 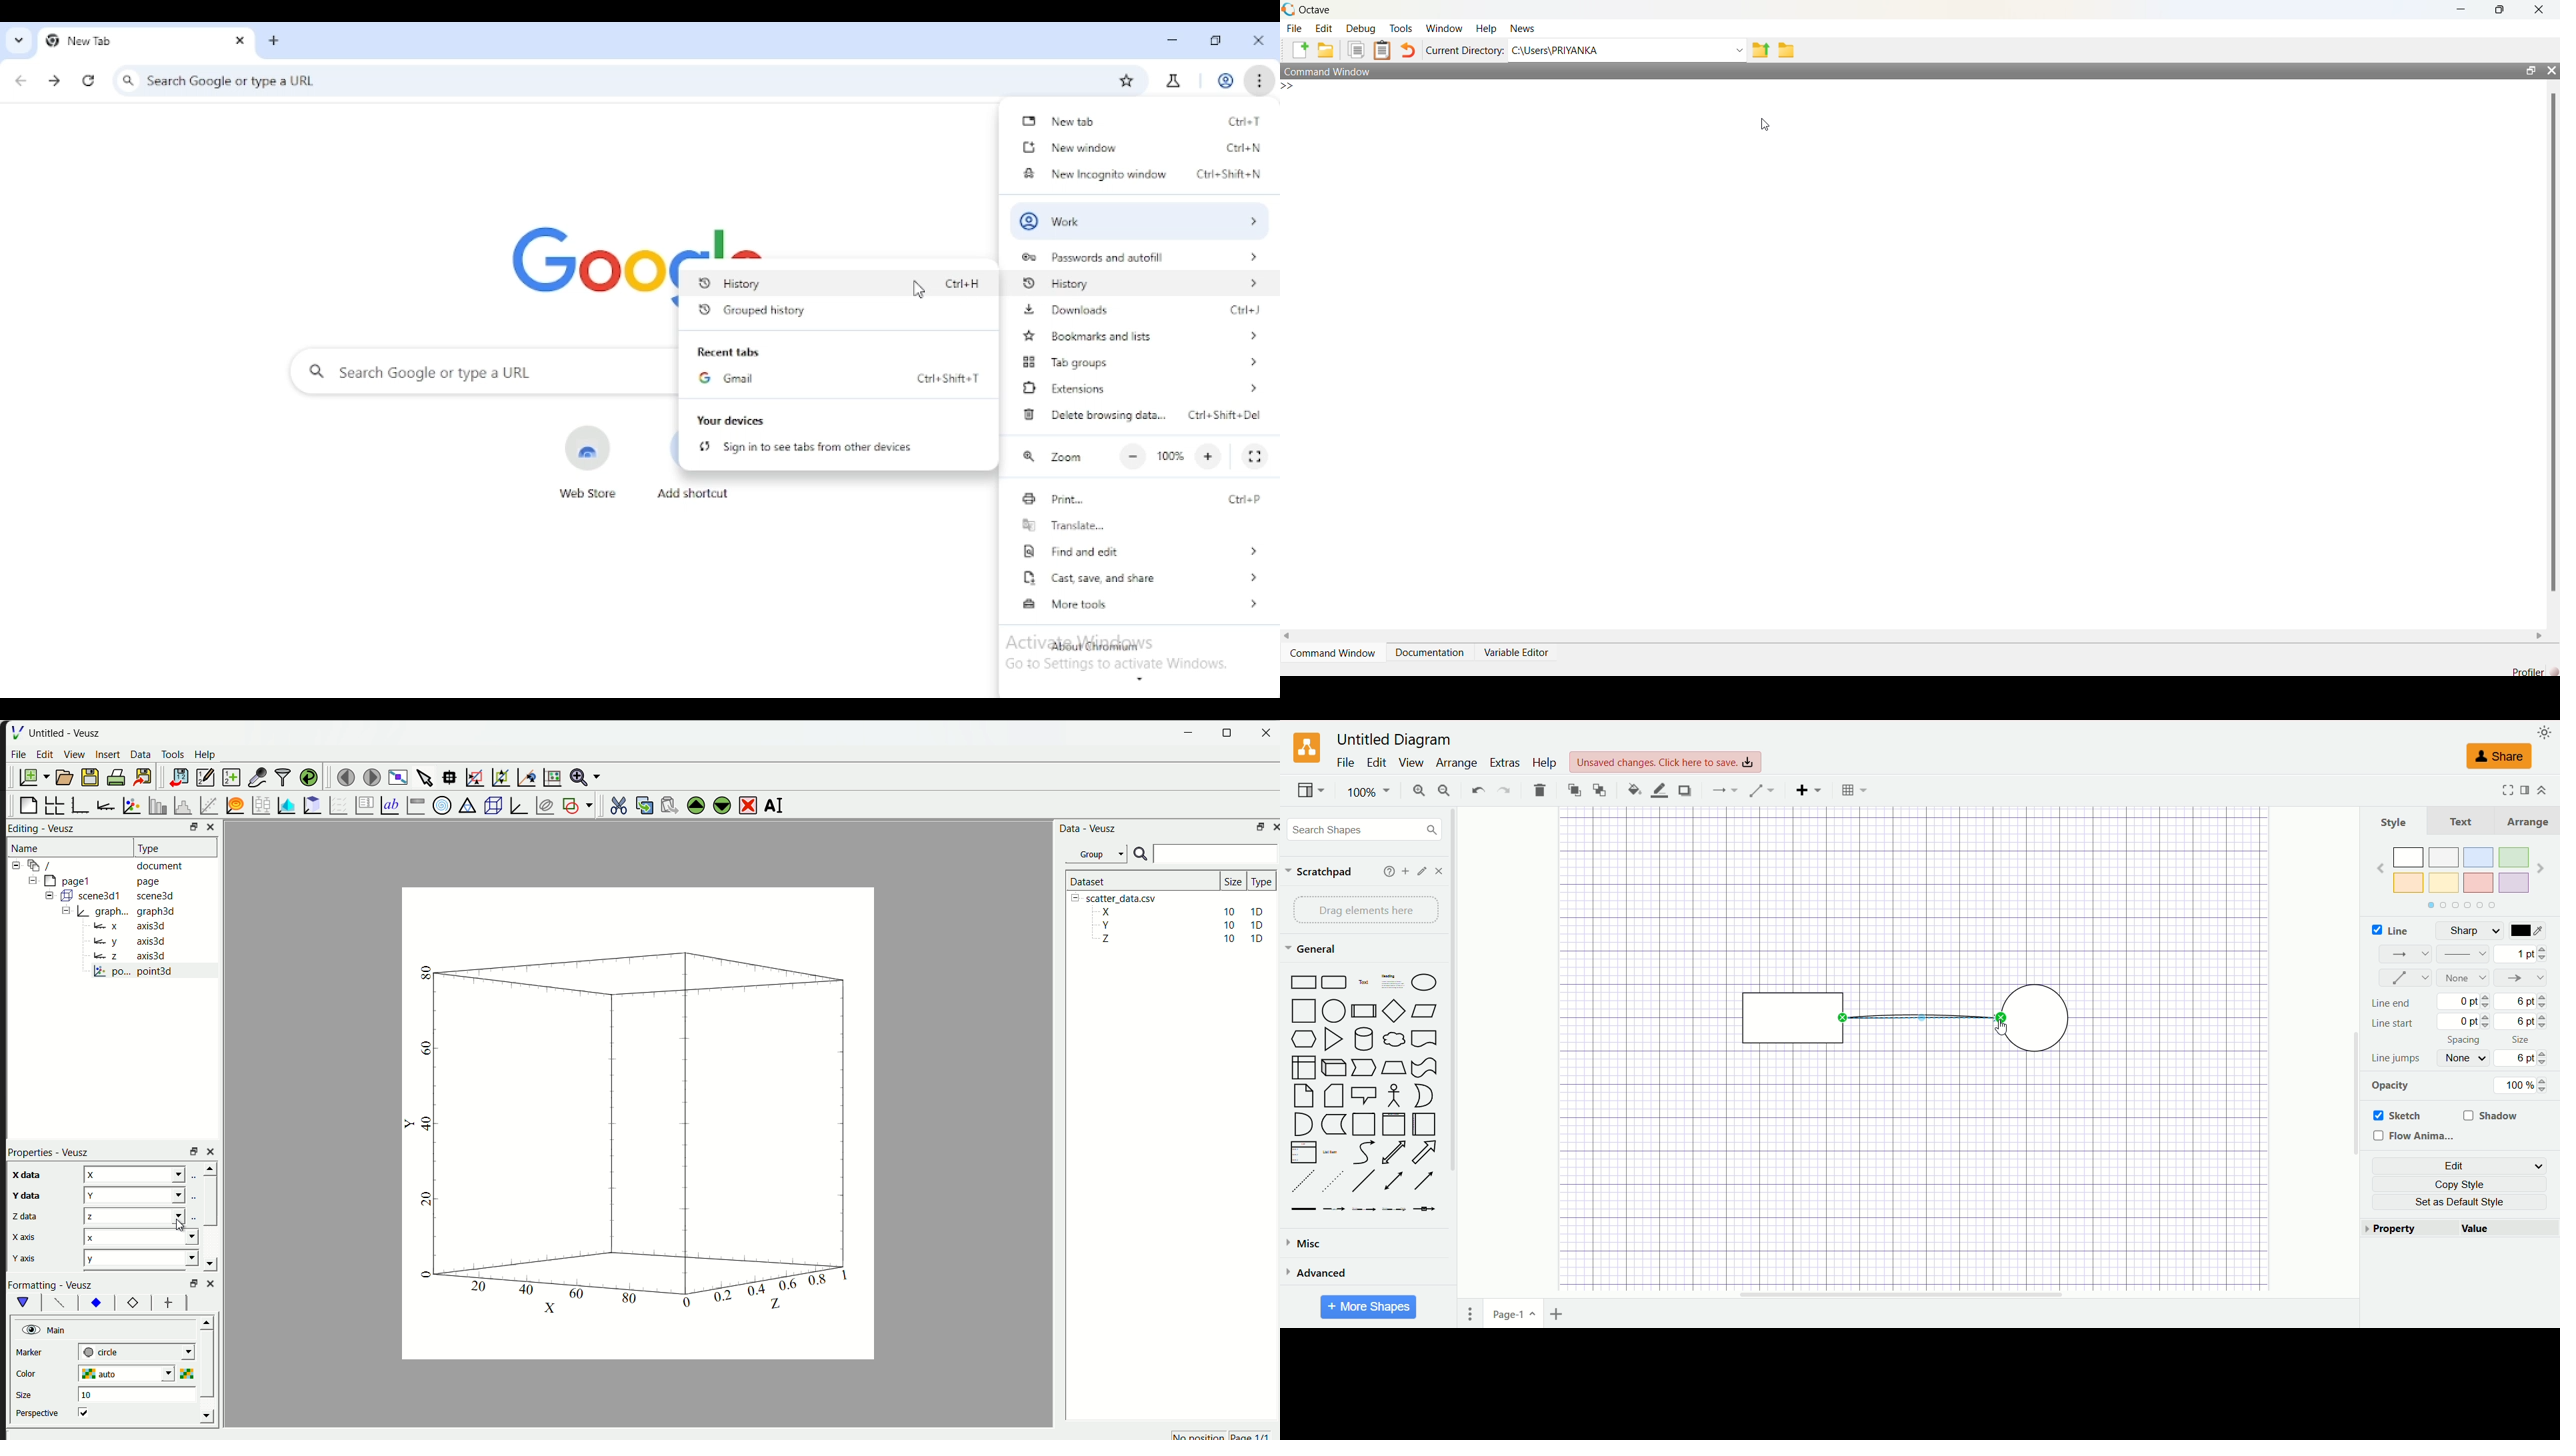 What do you see at coordinates (1395, 1124) in the screenshot?
I see `Vertical Page` at bounding box center [1395, 1124].